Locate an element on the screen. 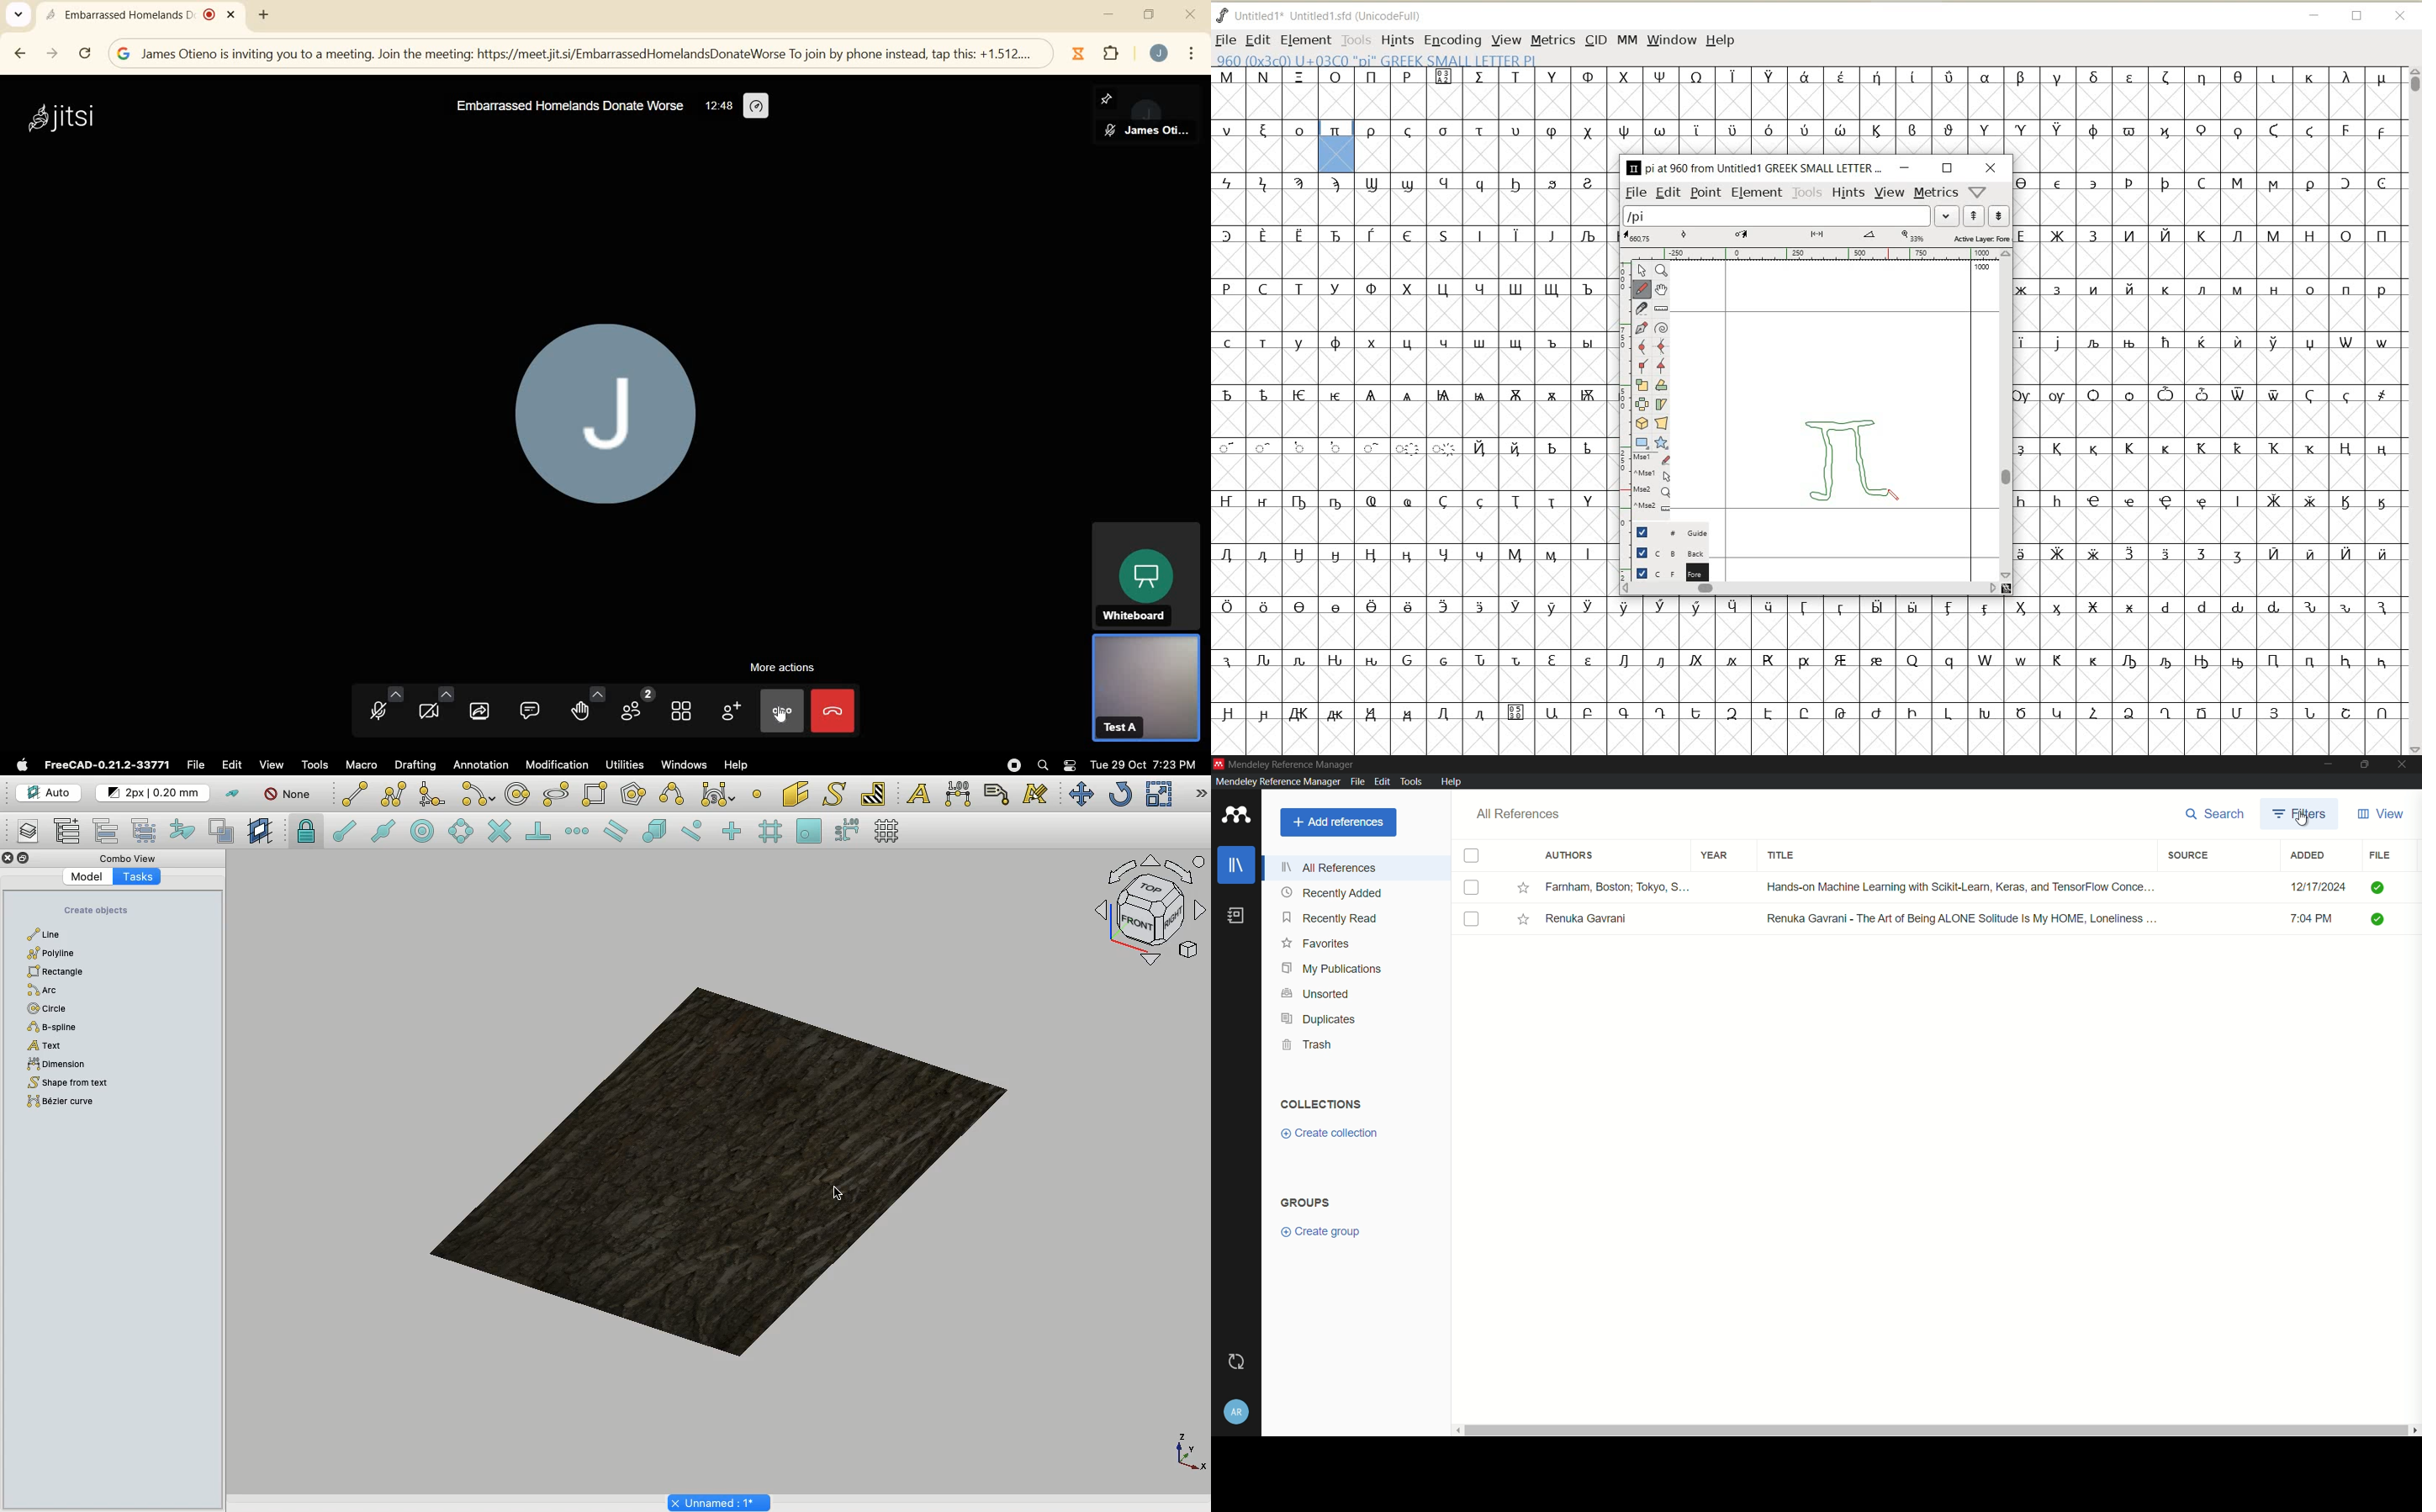 The image size is (2436, 1512). Shape from text is located at coordinates (833, 794).